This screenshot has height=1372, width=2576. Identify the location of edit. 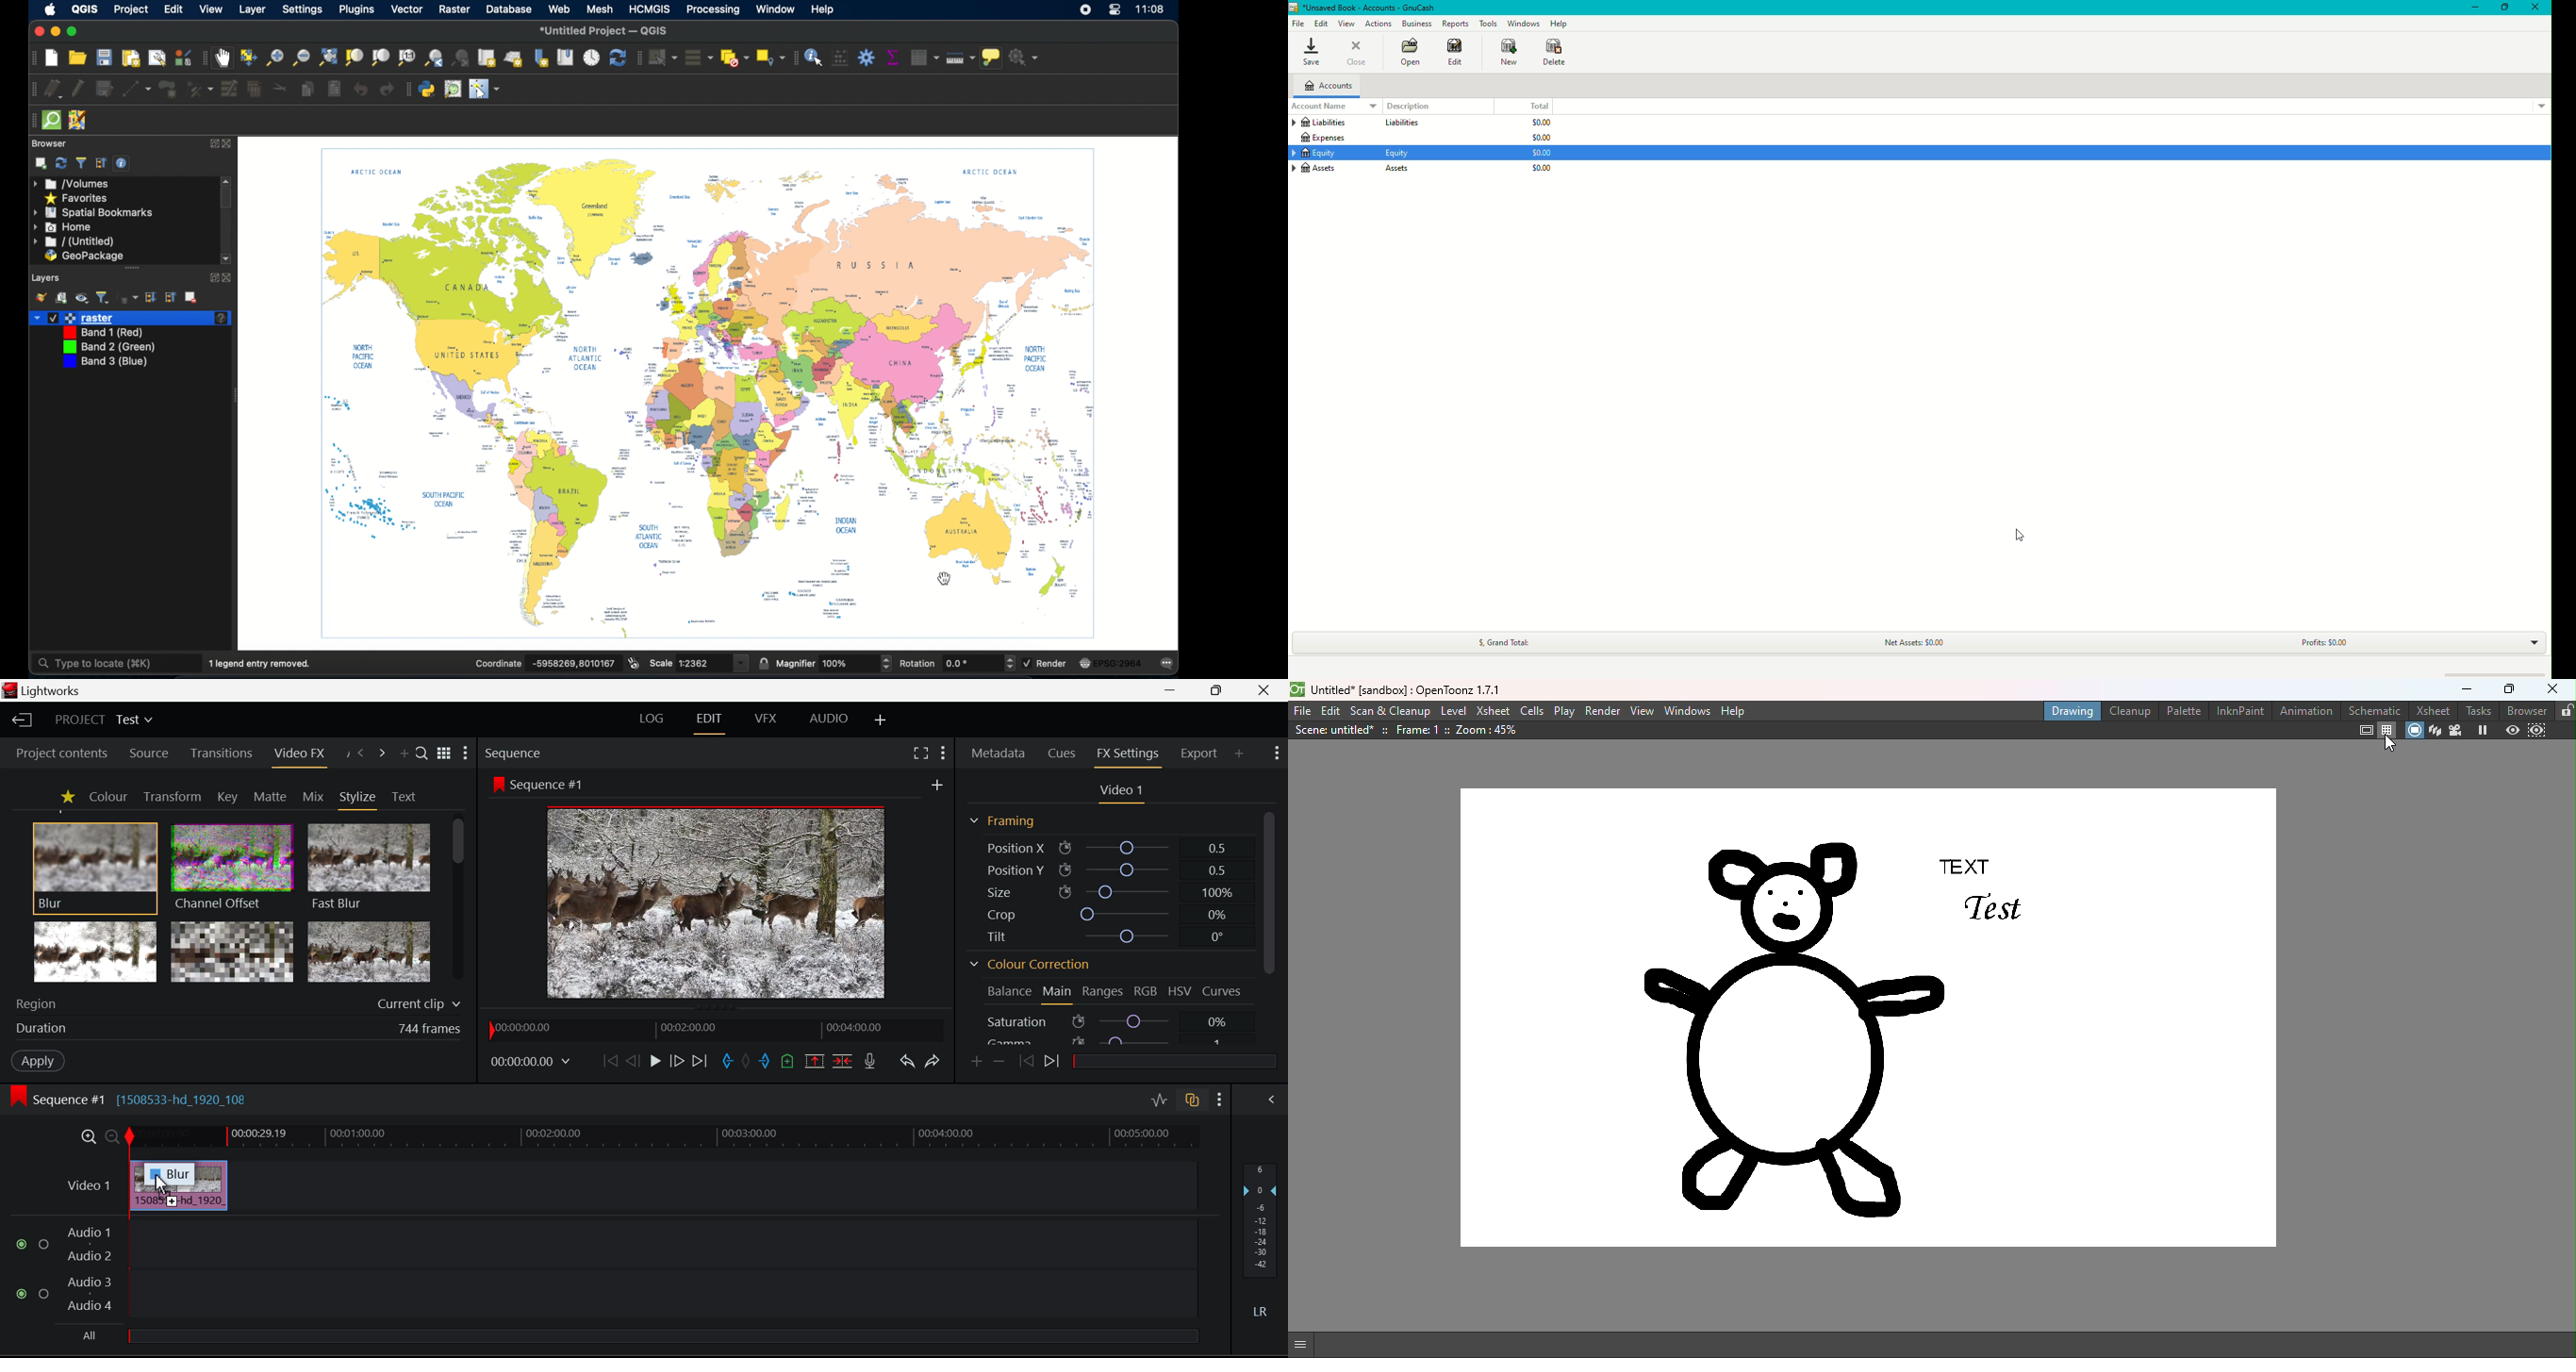
(175, 10).